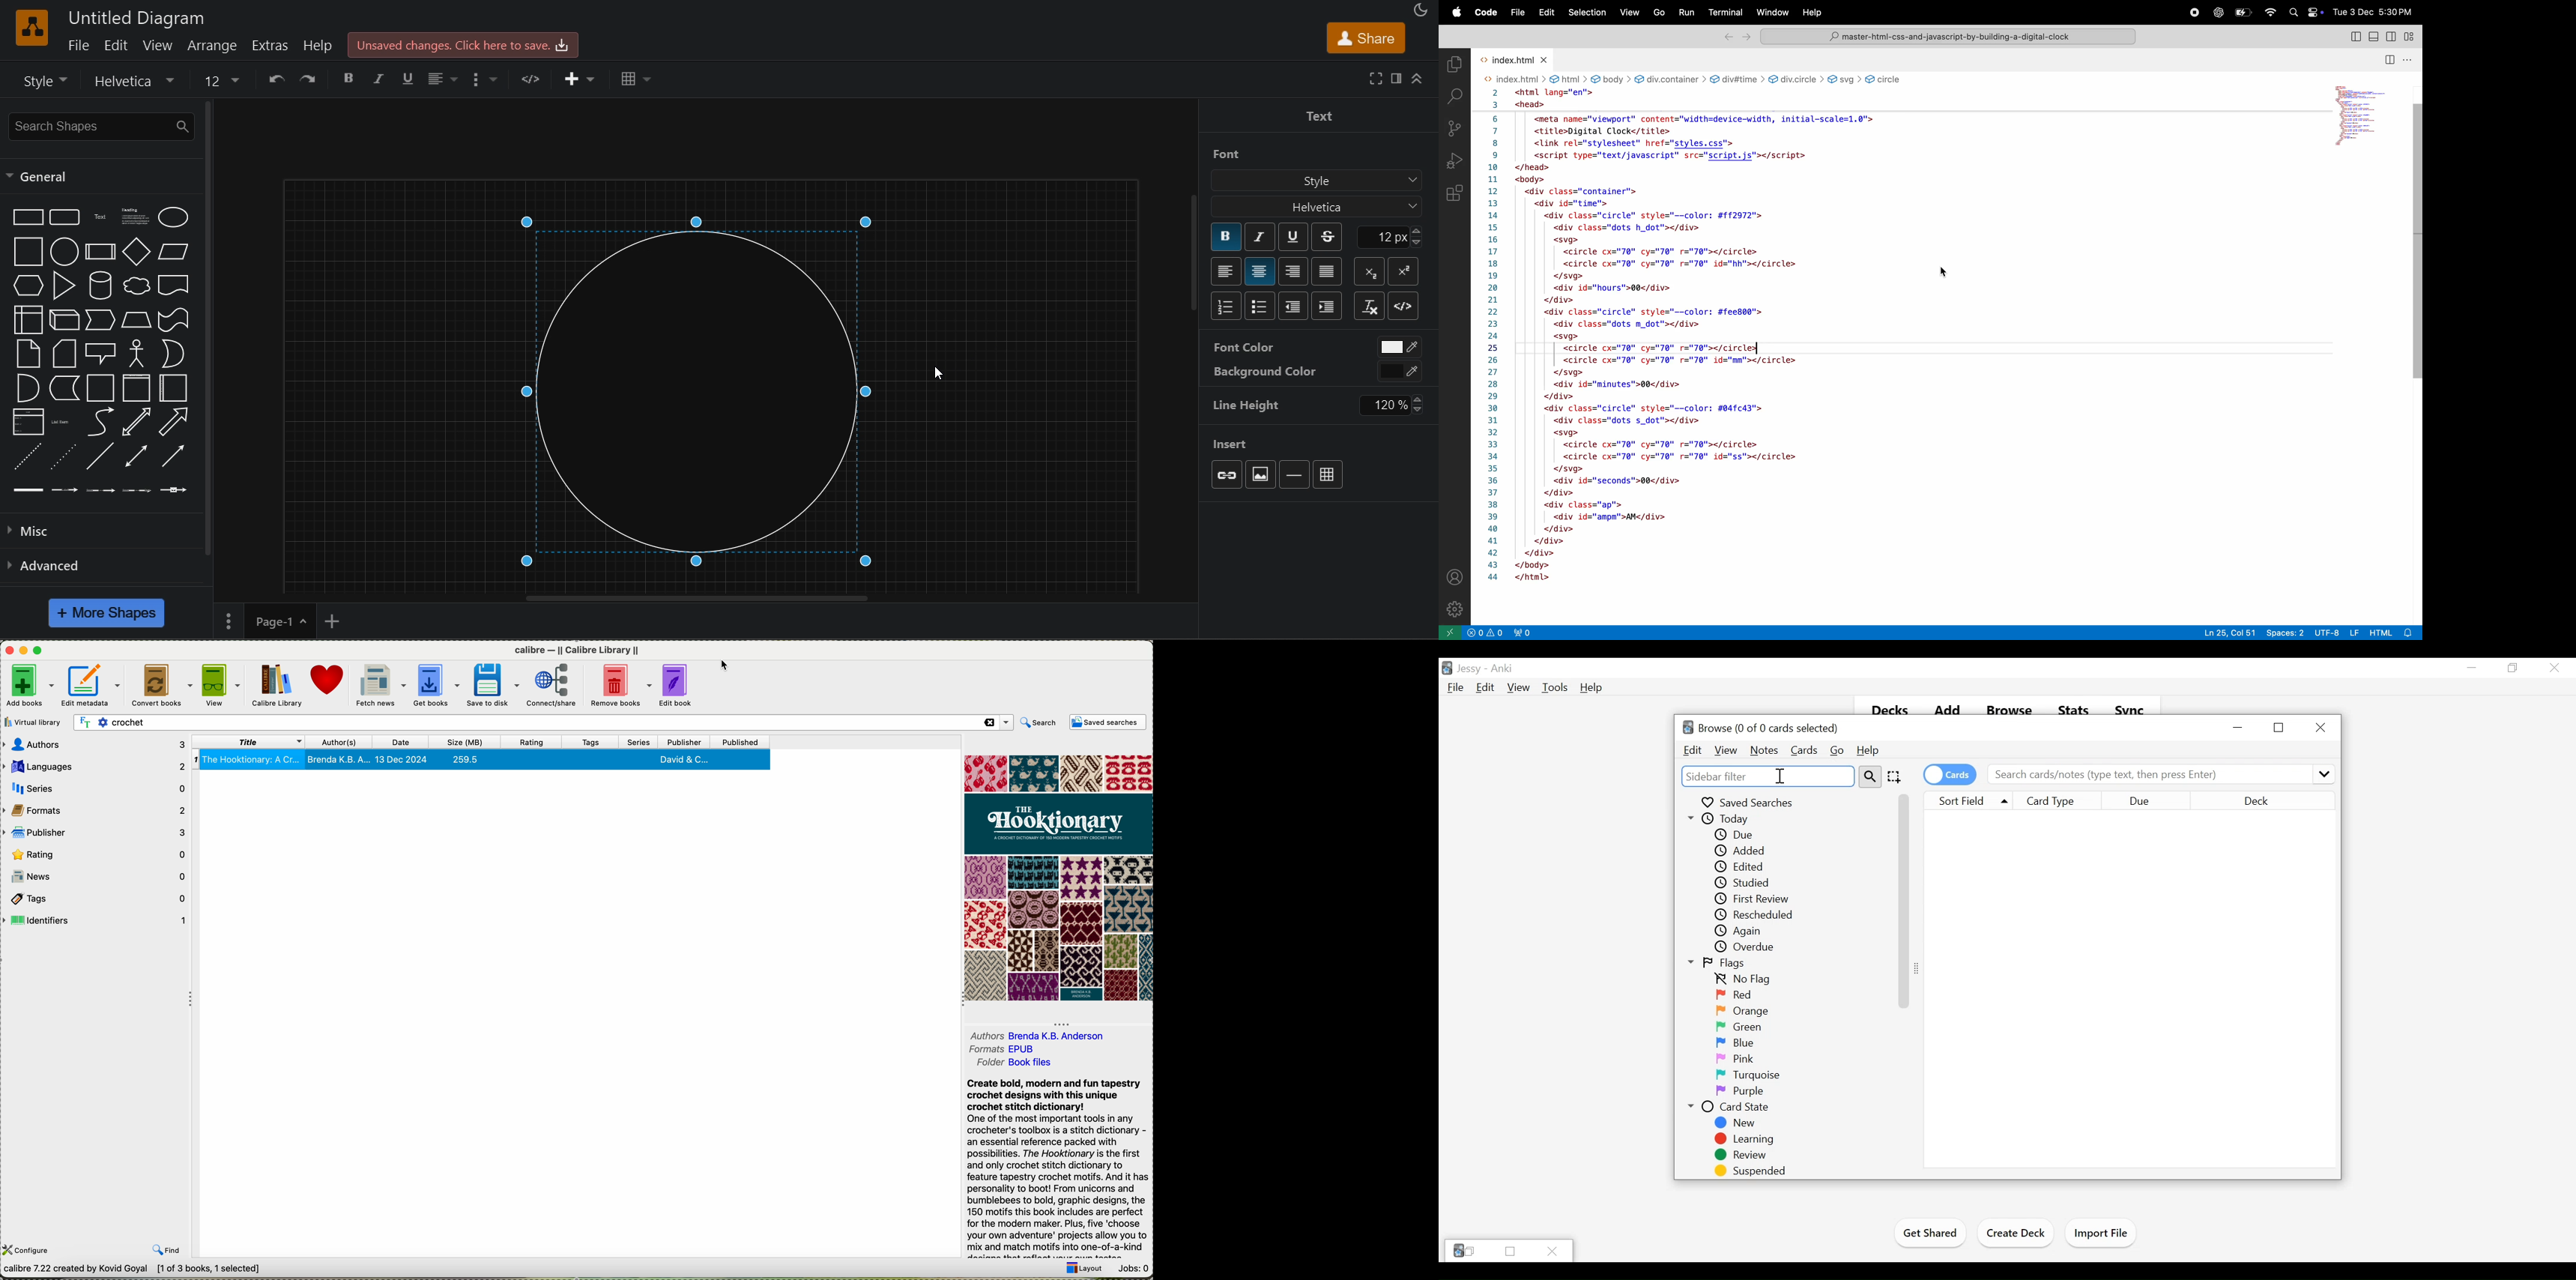  Describe the element at coordinates (135, 490) in the screenshot. I see `Connector 4` at that location.